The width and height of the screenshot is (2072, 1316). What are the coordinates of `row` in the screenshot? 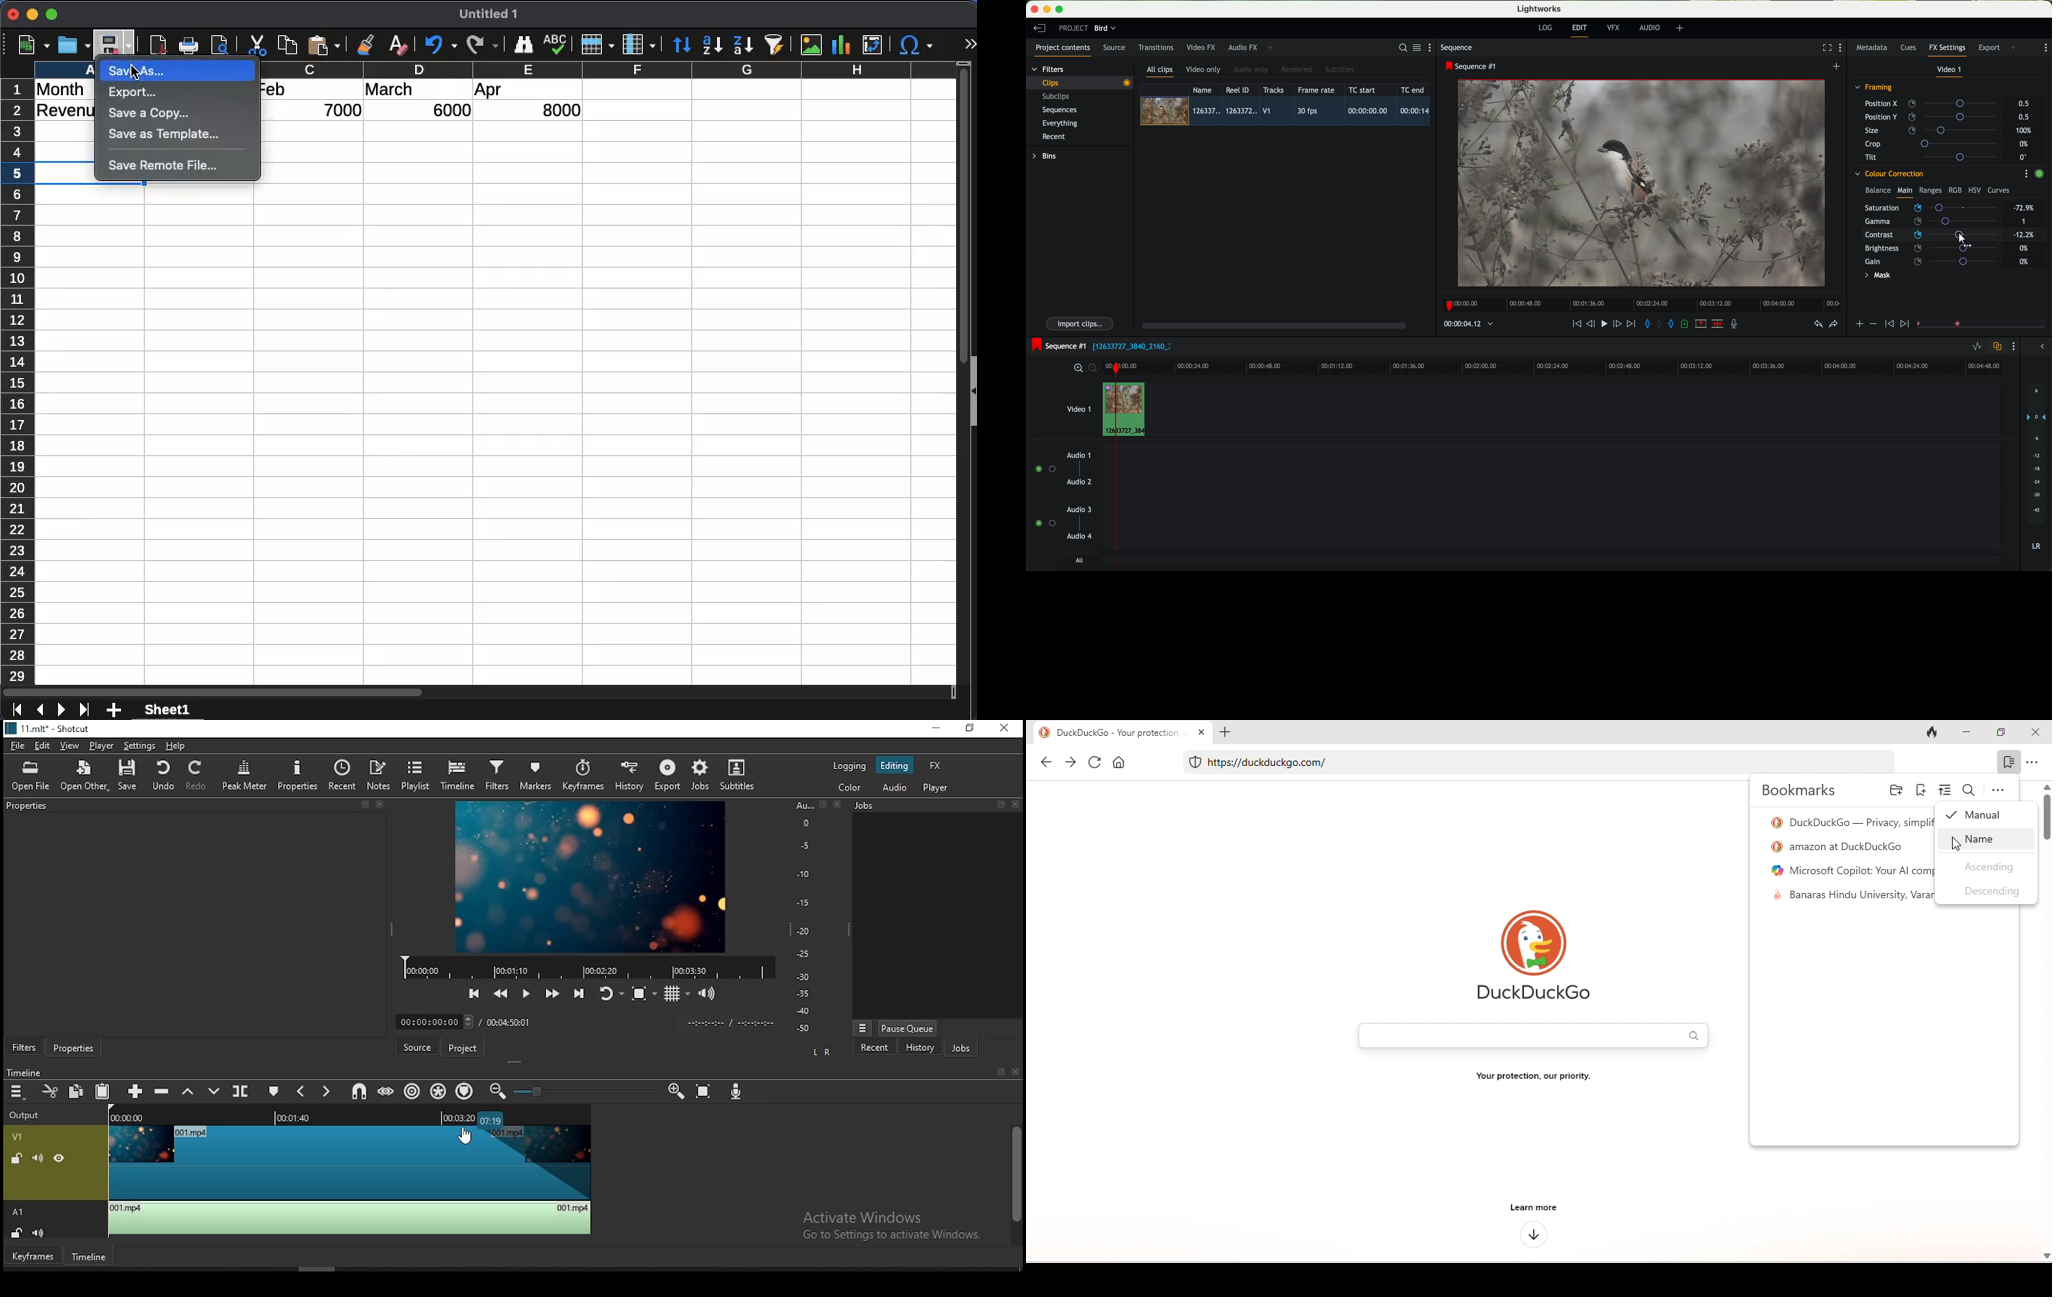 It's located at (16, 381).